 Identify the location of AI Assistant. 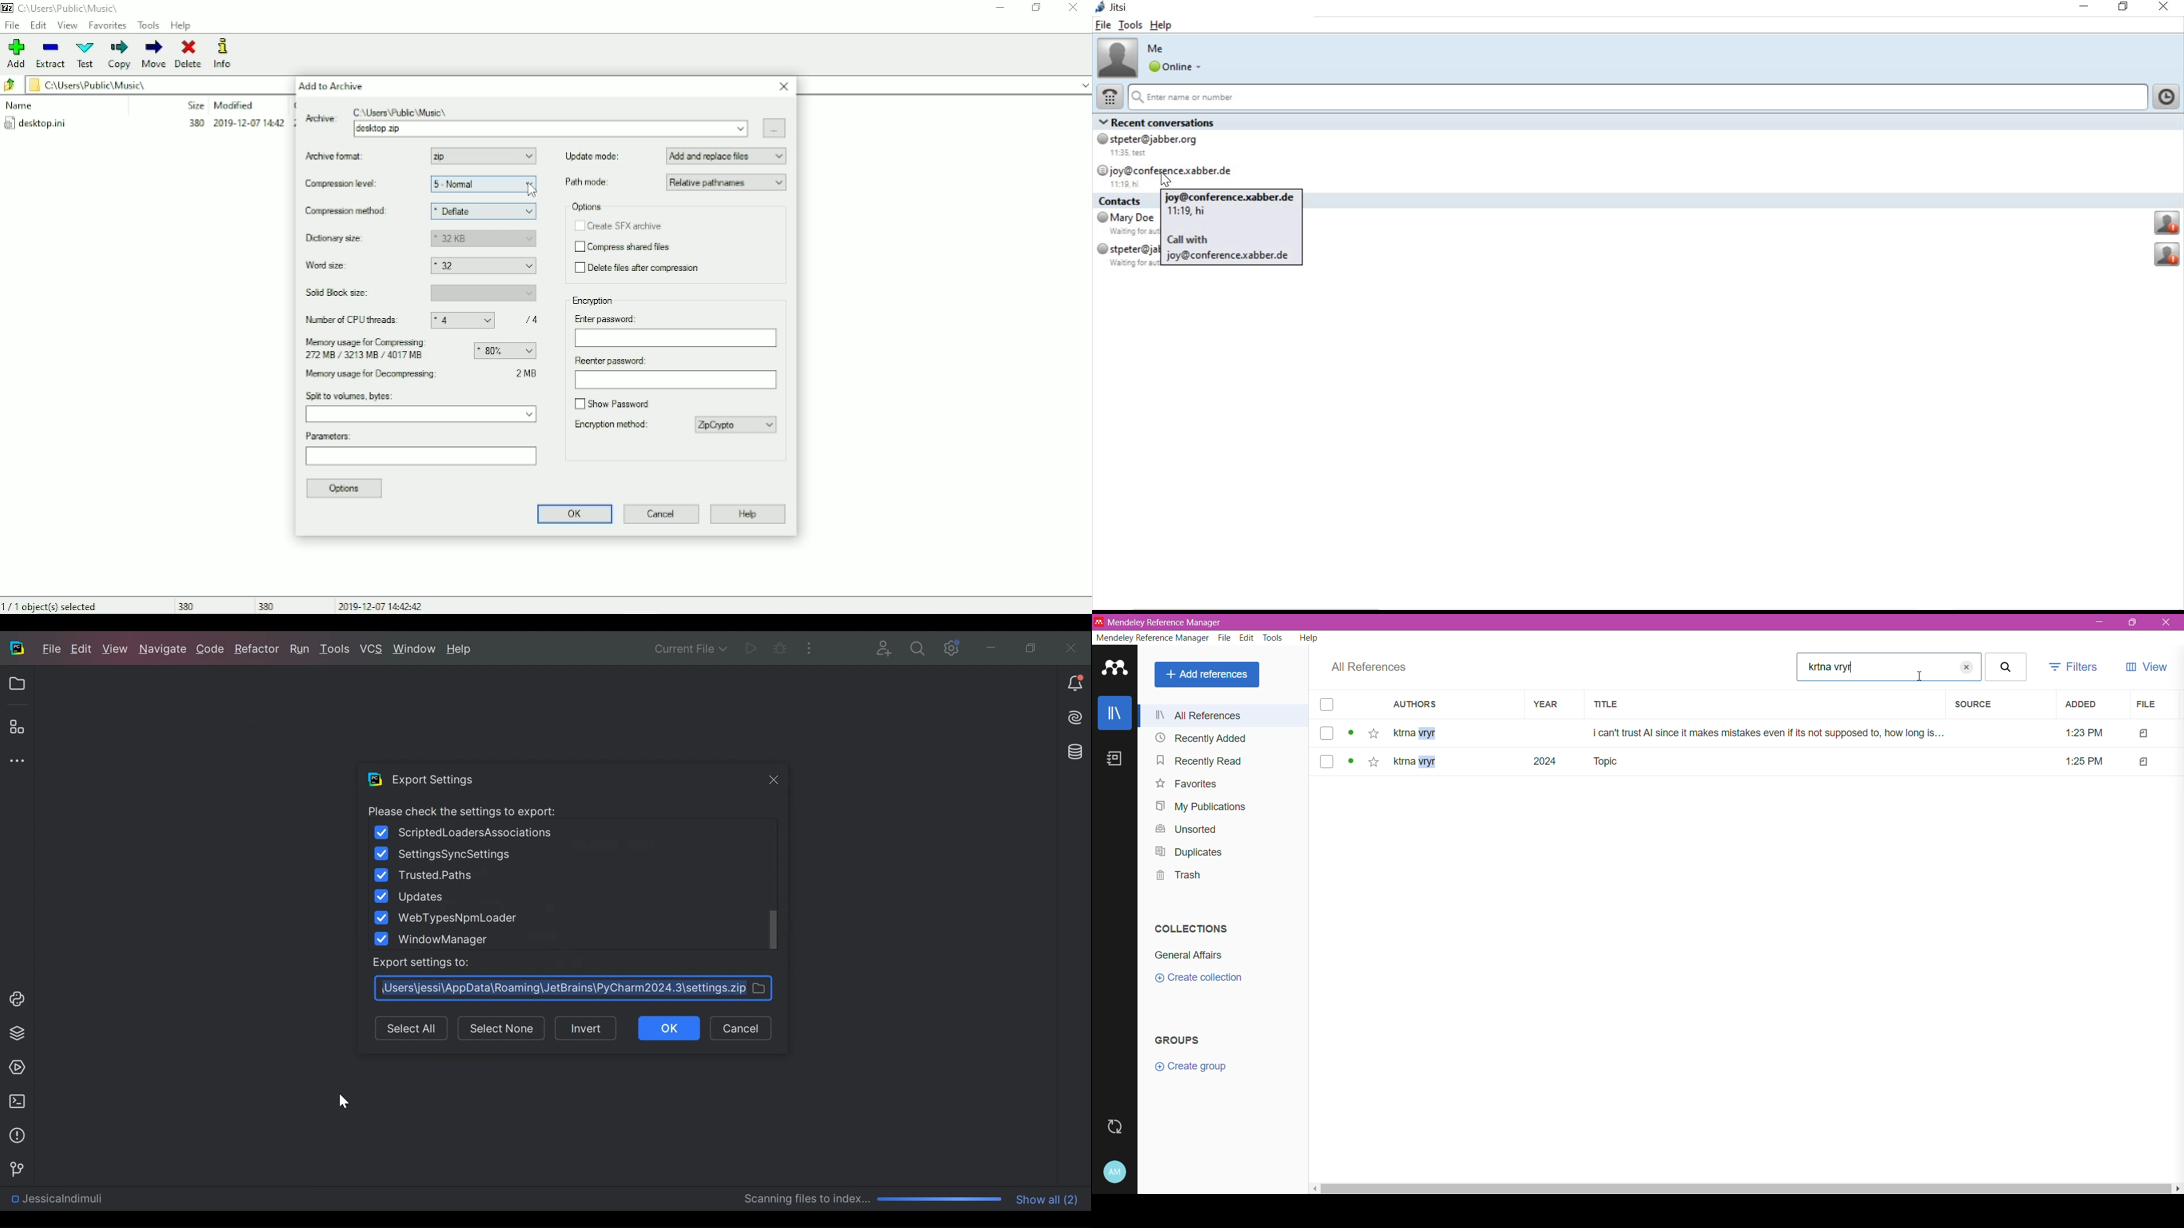
(1077, 717).